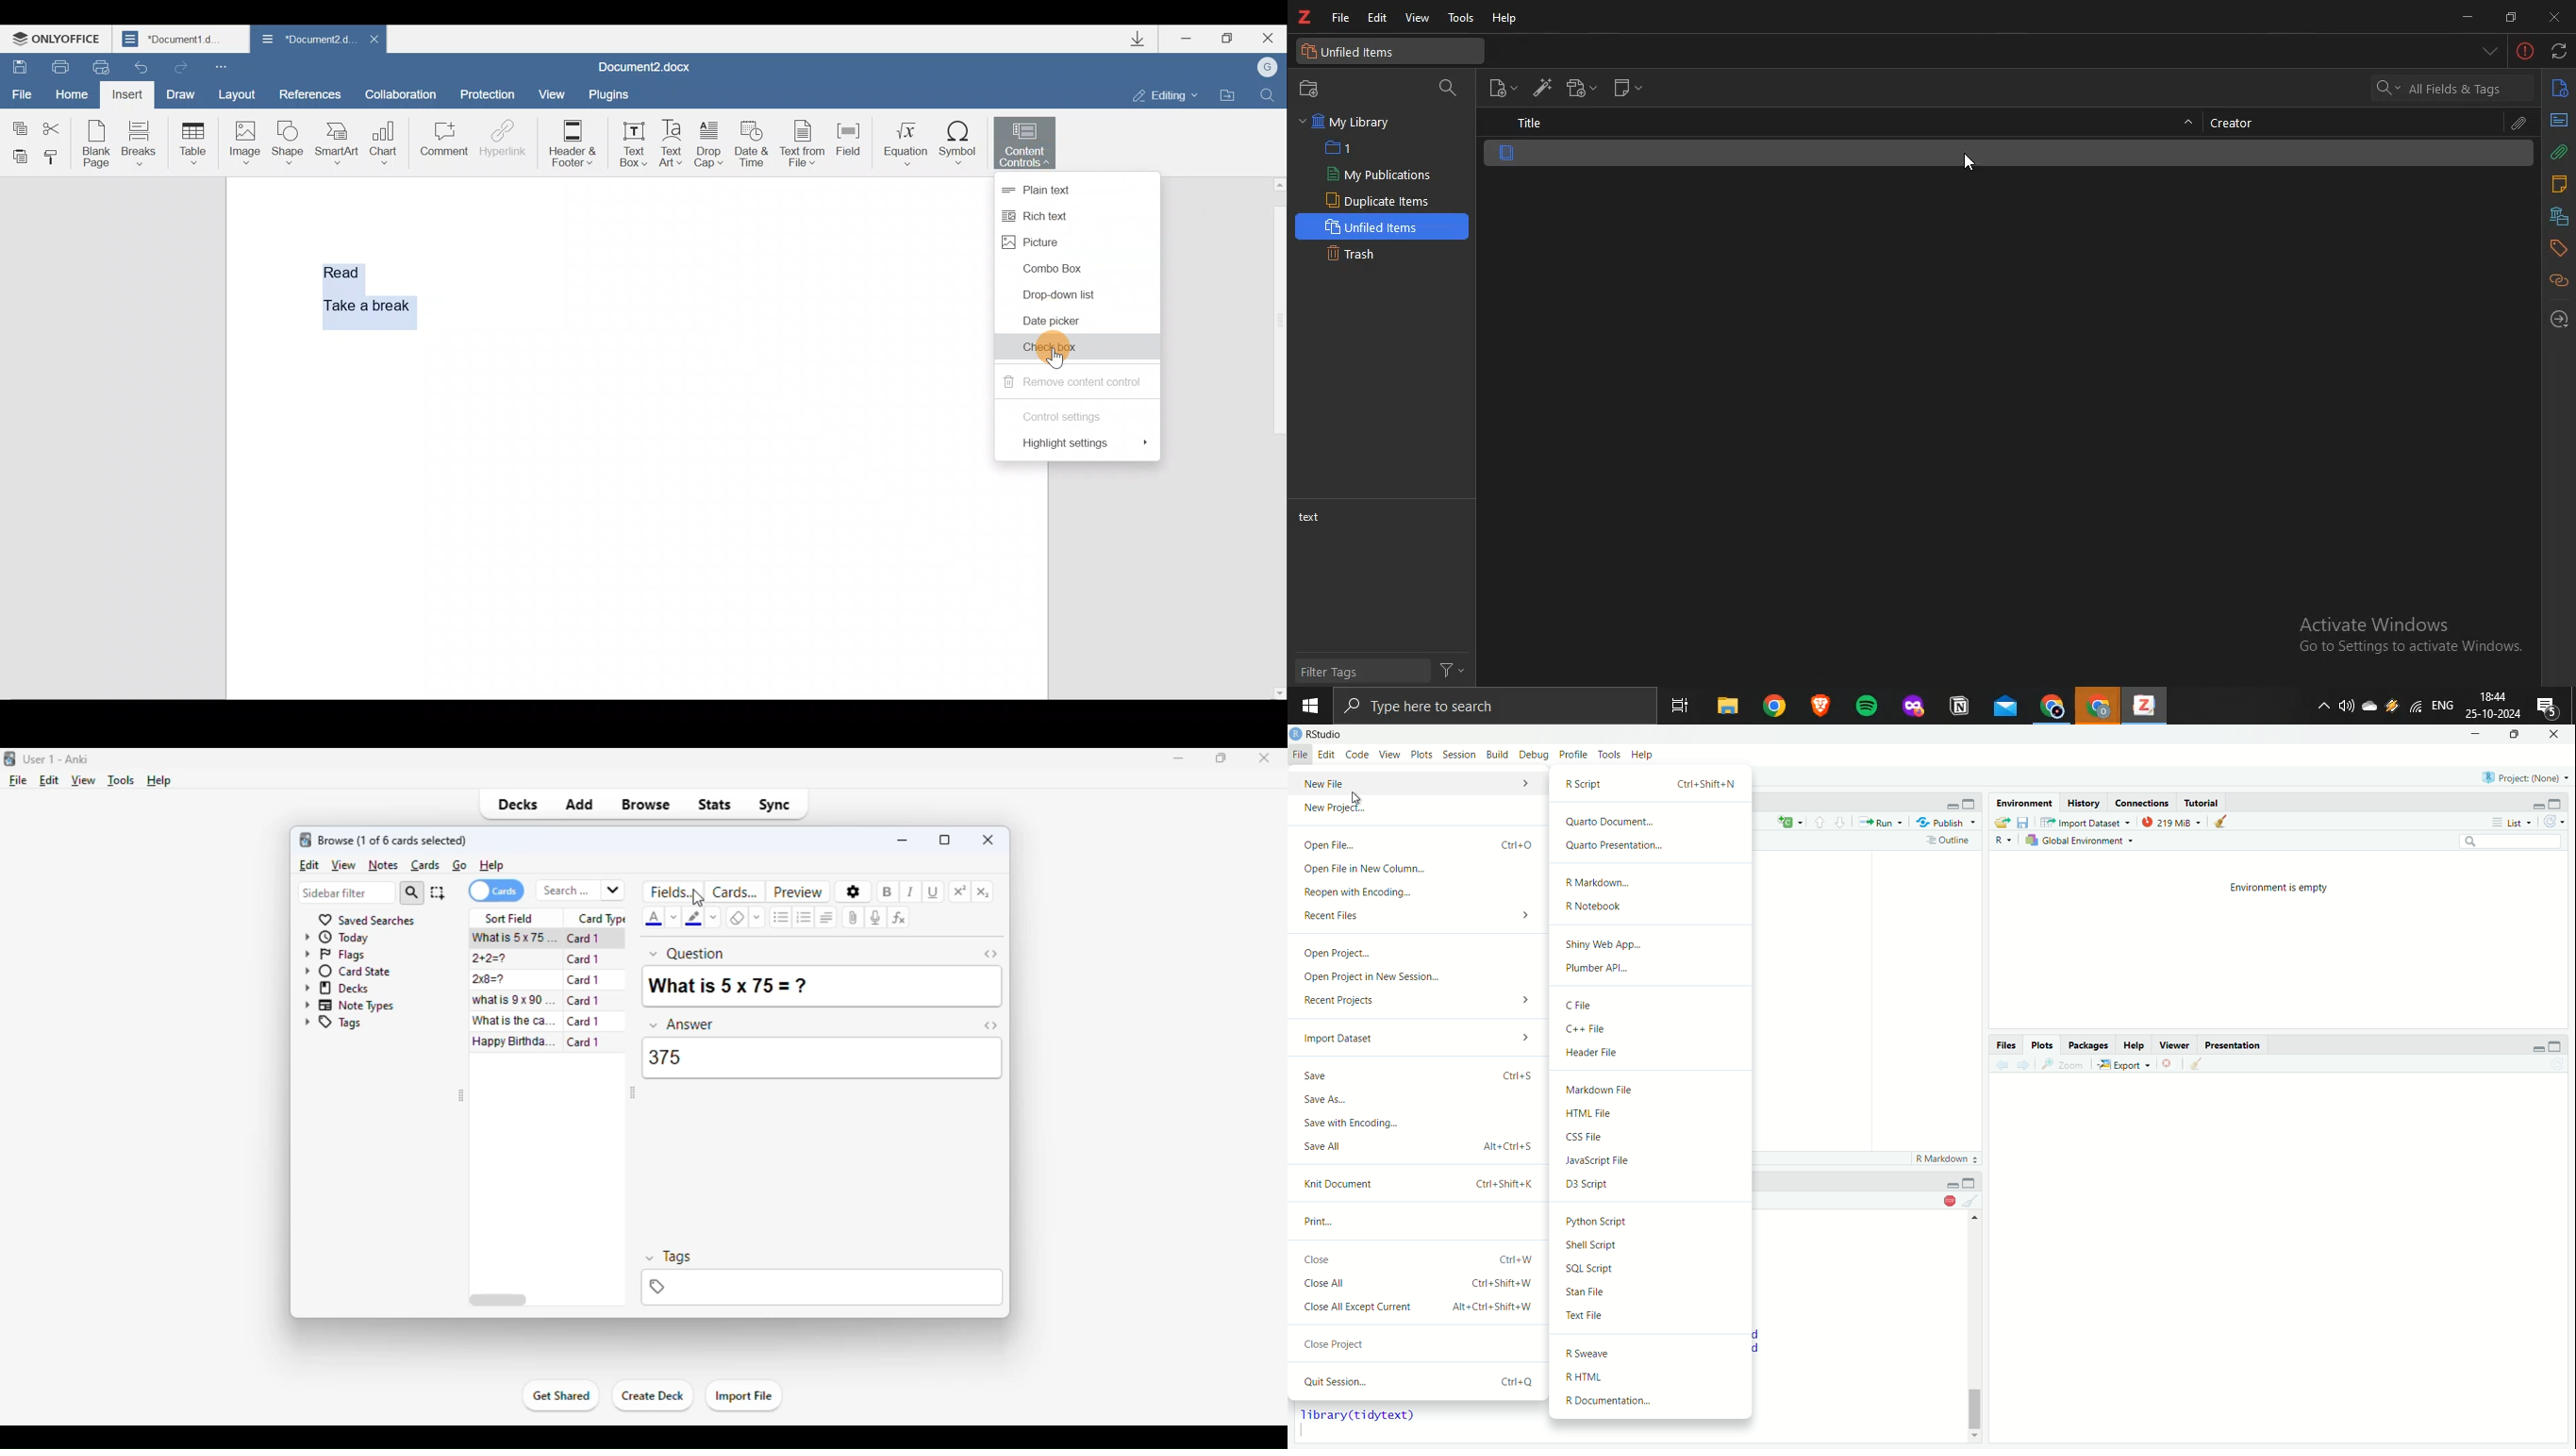  I want to click on File, so click(20, 89).